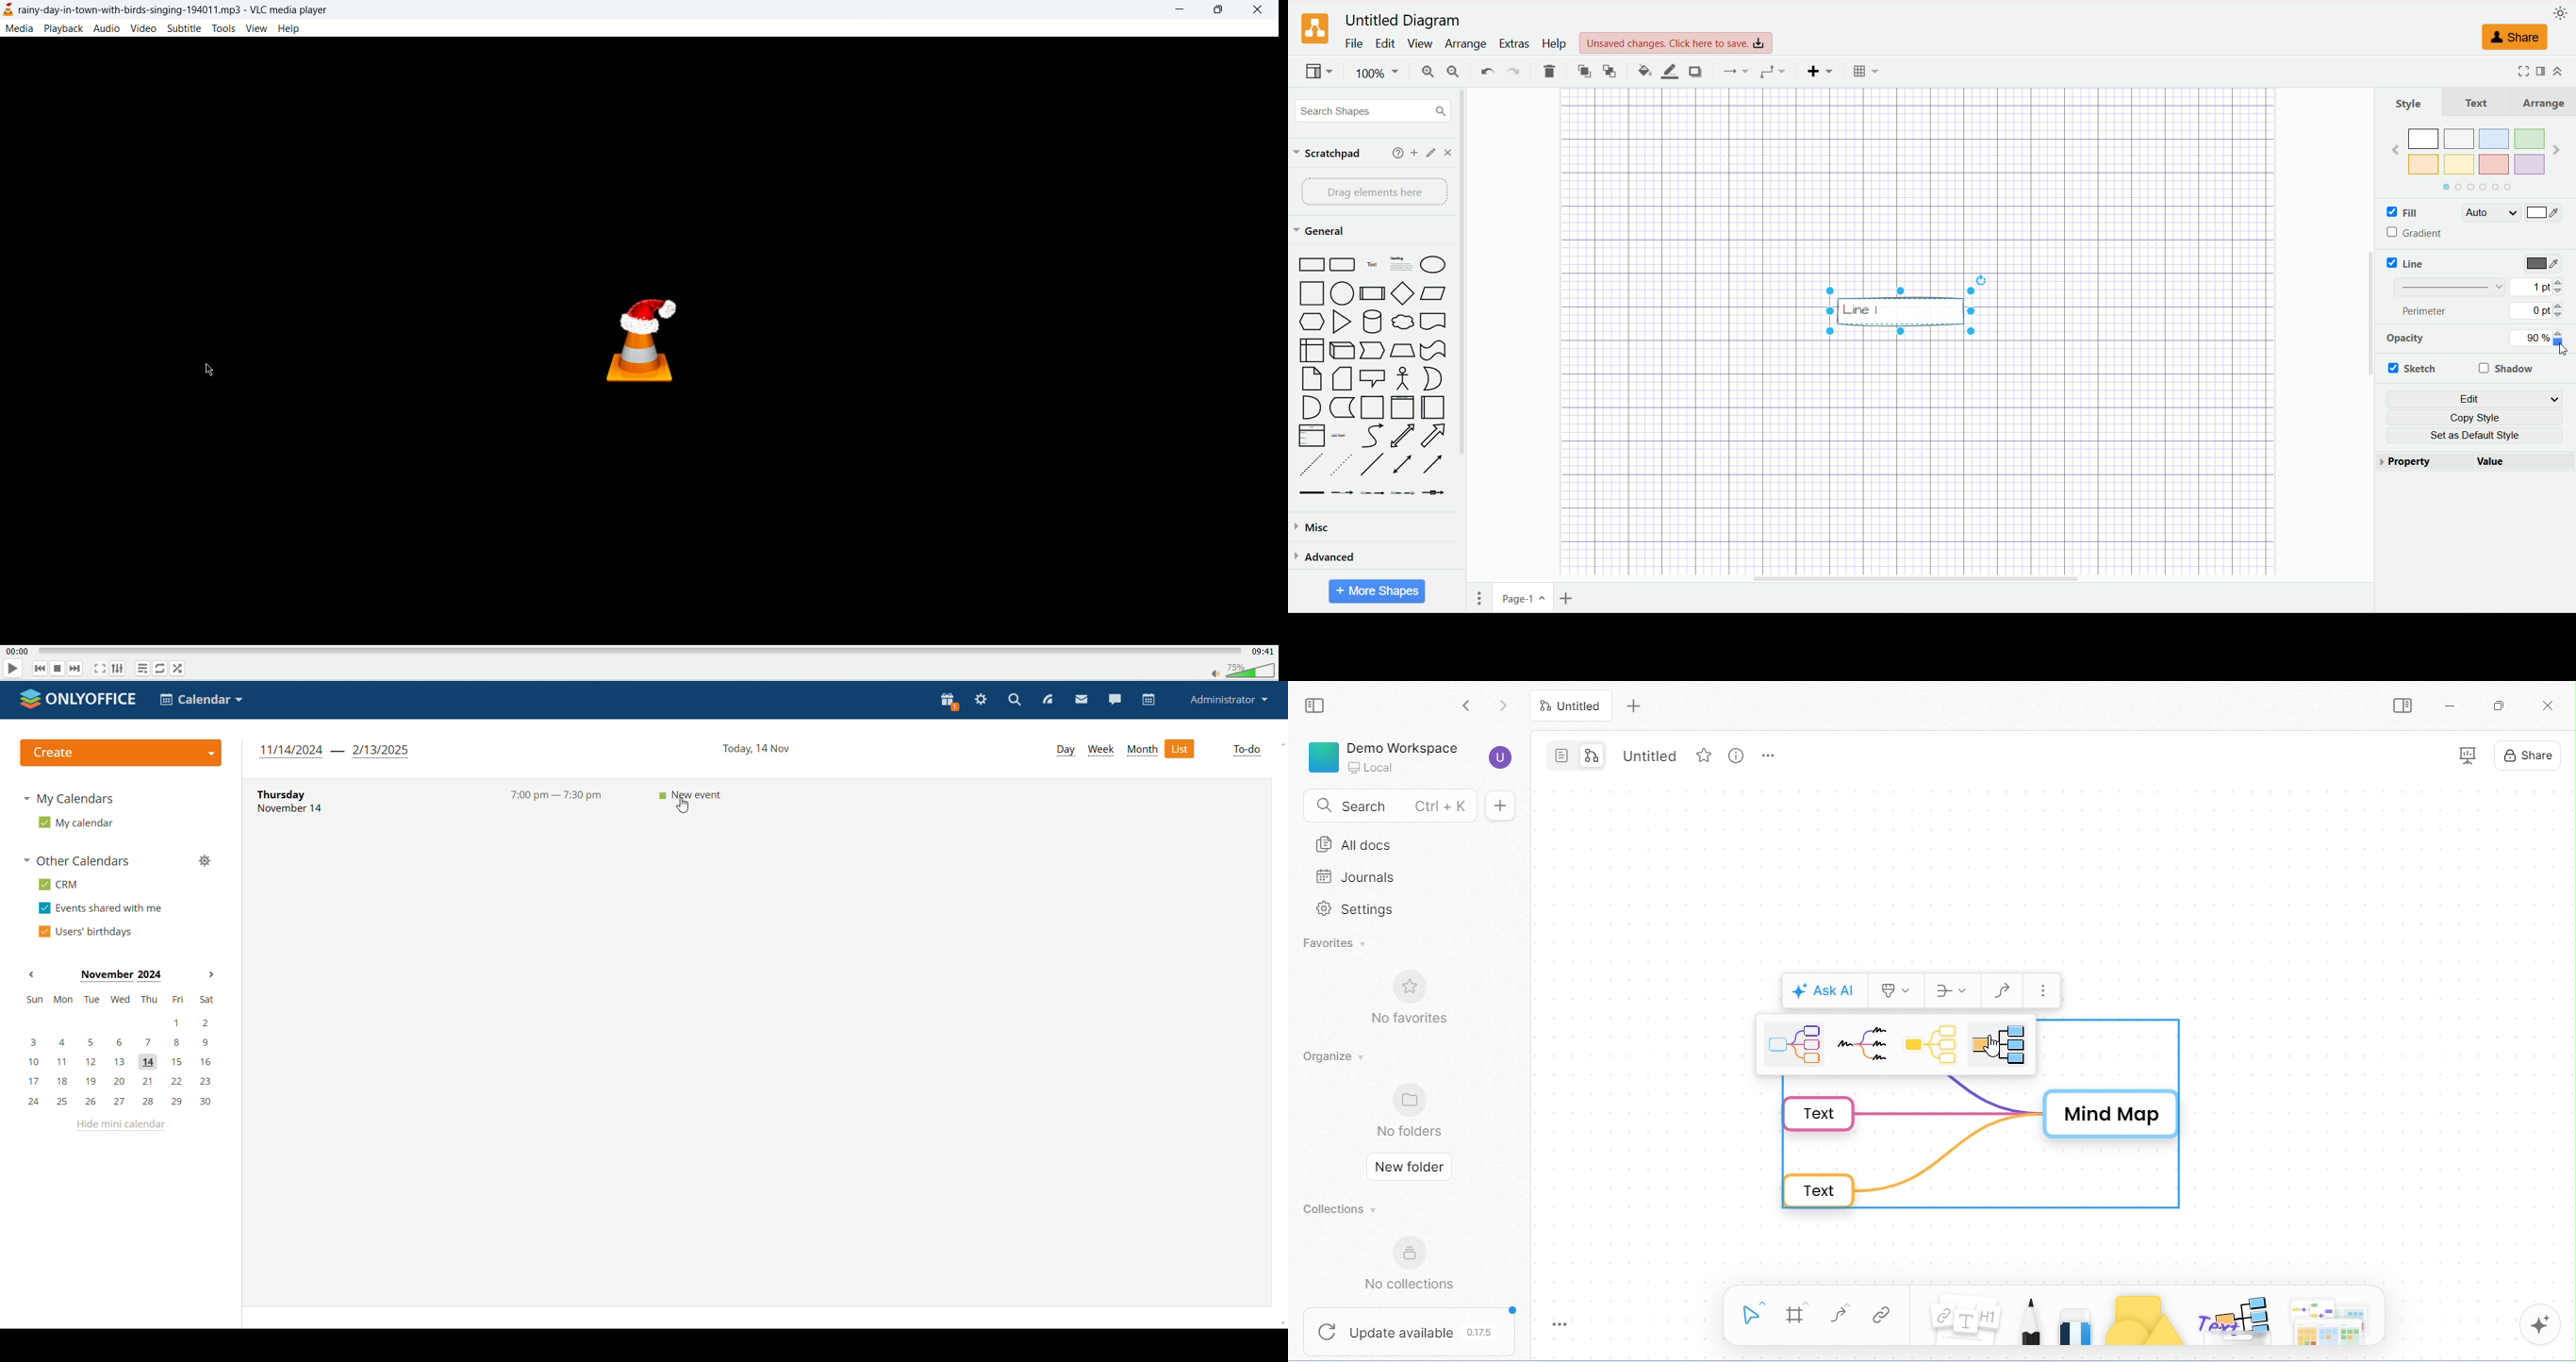 This screenshot has height=1372, width=2576. I want to click on Hexagon, so click(1312, 323).